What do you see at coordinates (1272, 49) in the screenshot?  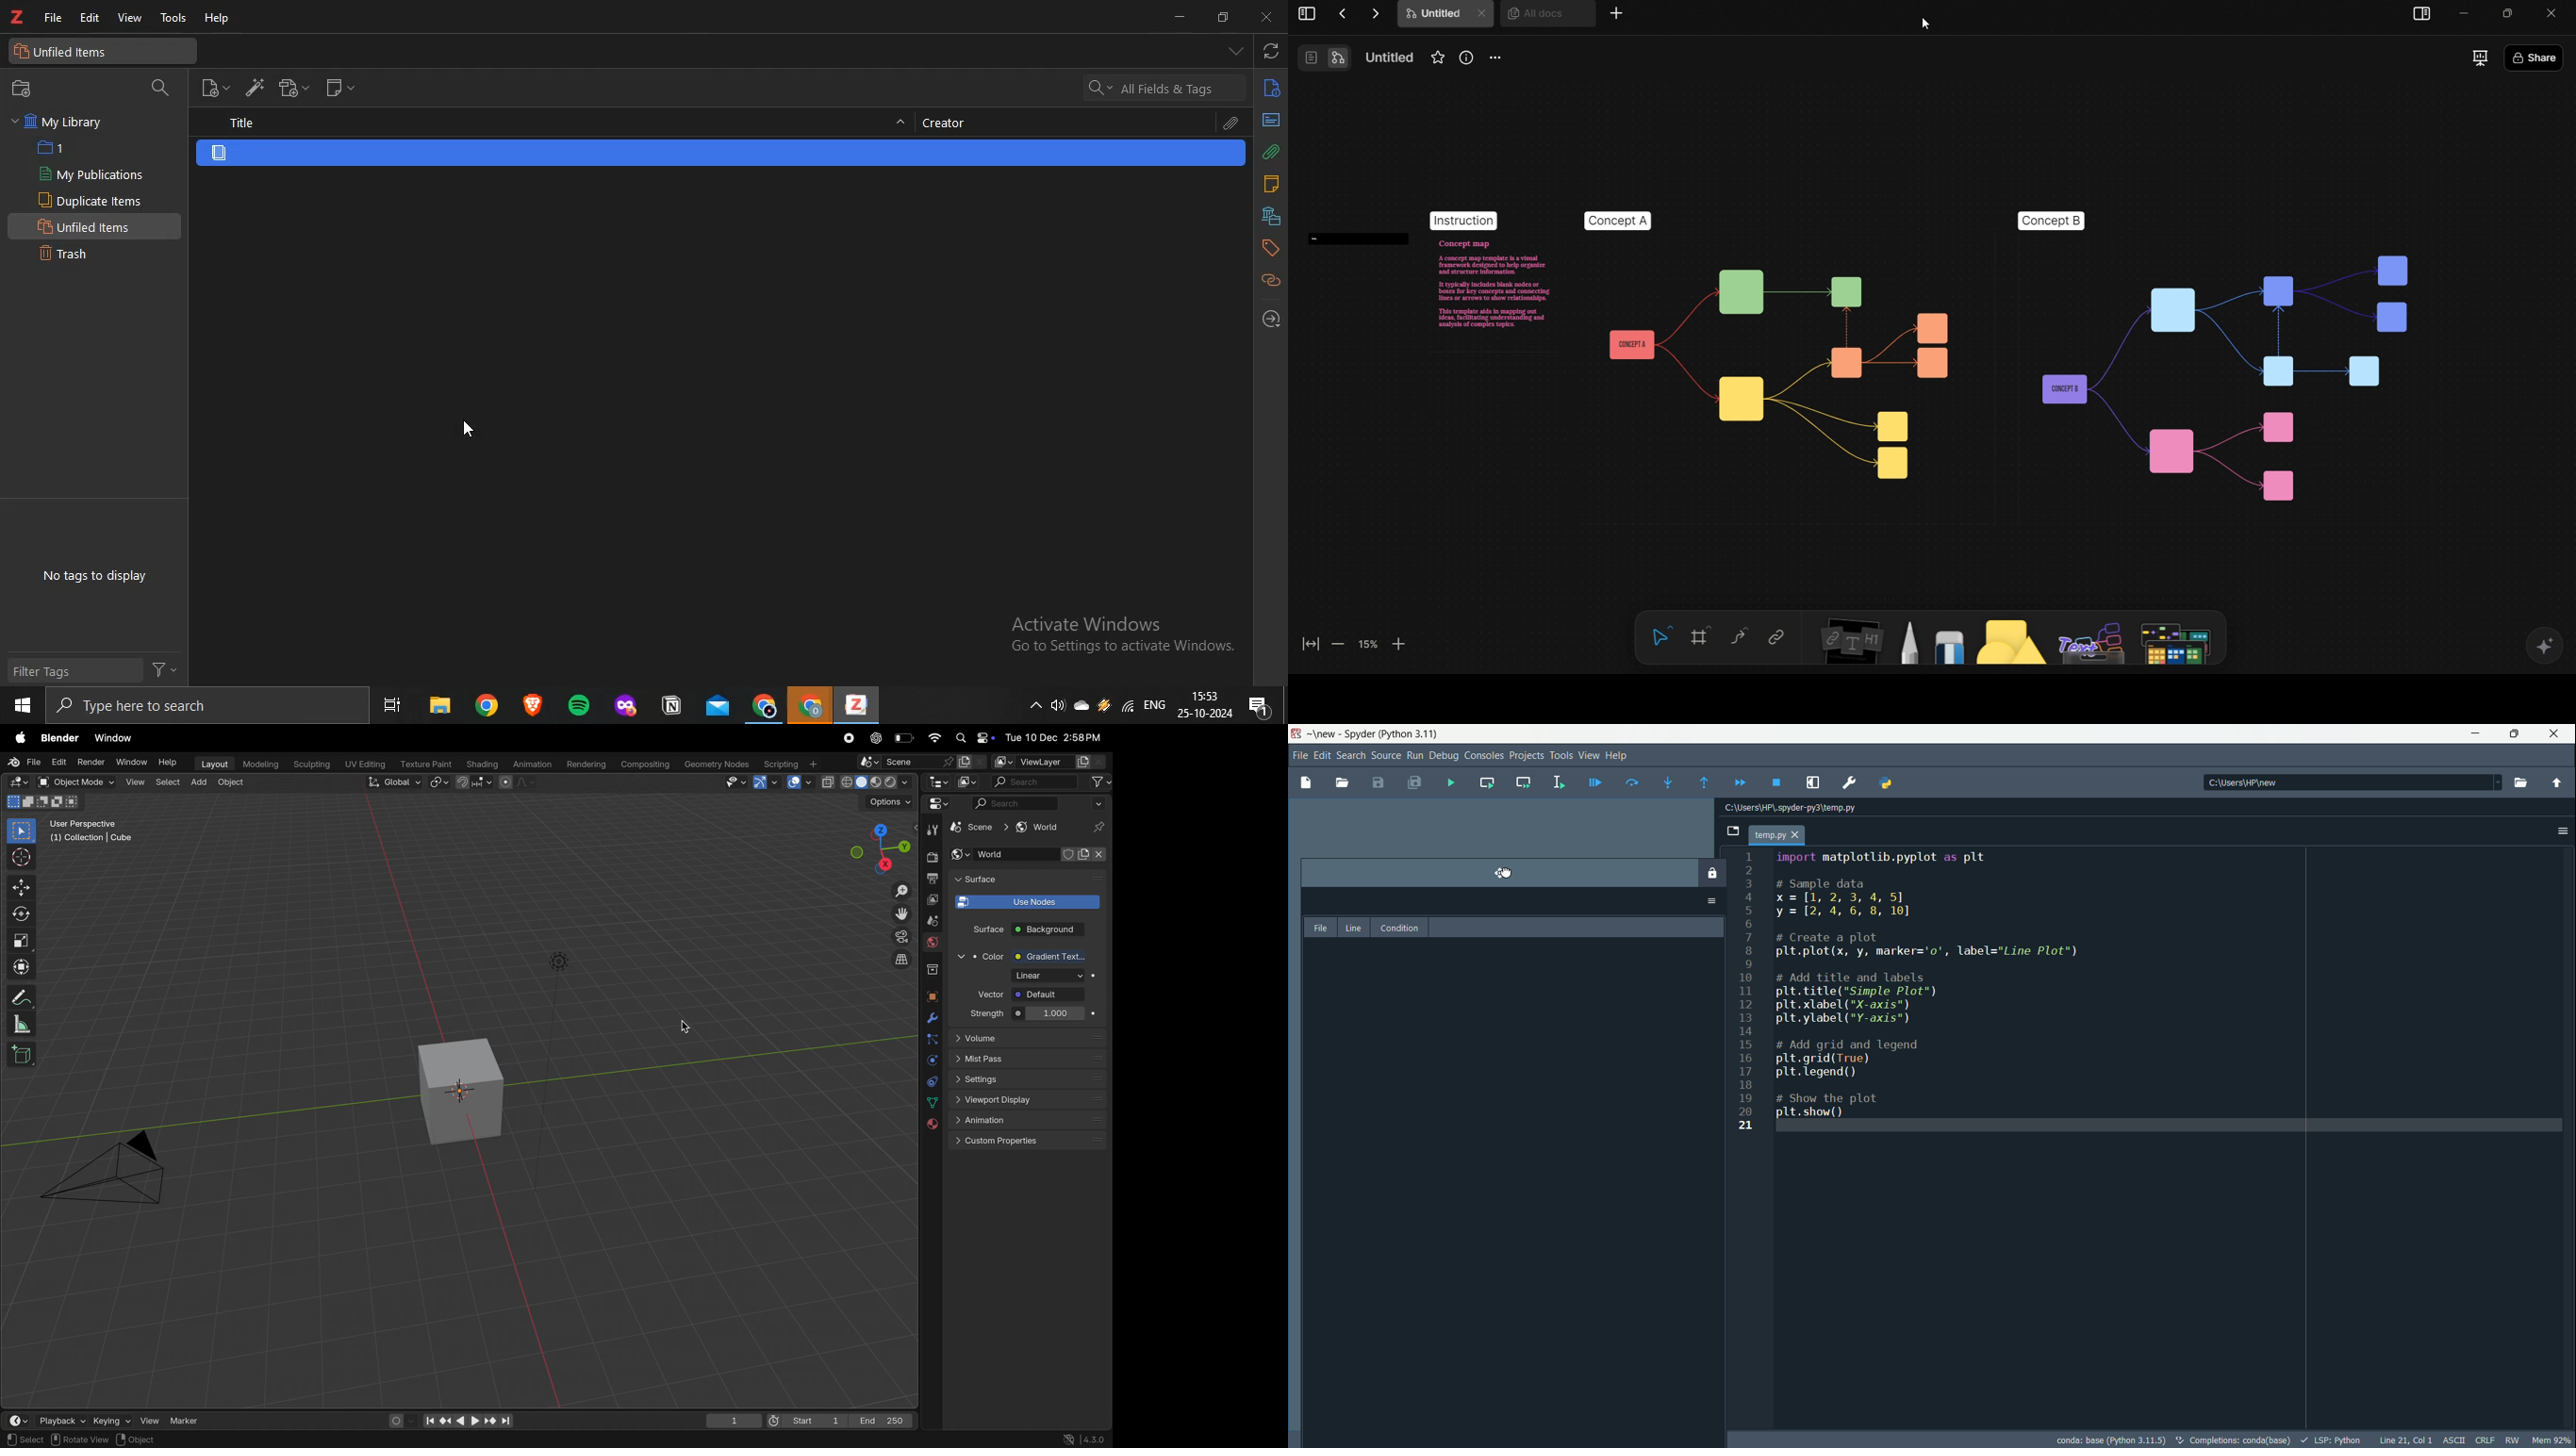 I see `sync with zotero.org` at bounding box center [1272, 49].